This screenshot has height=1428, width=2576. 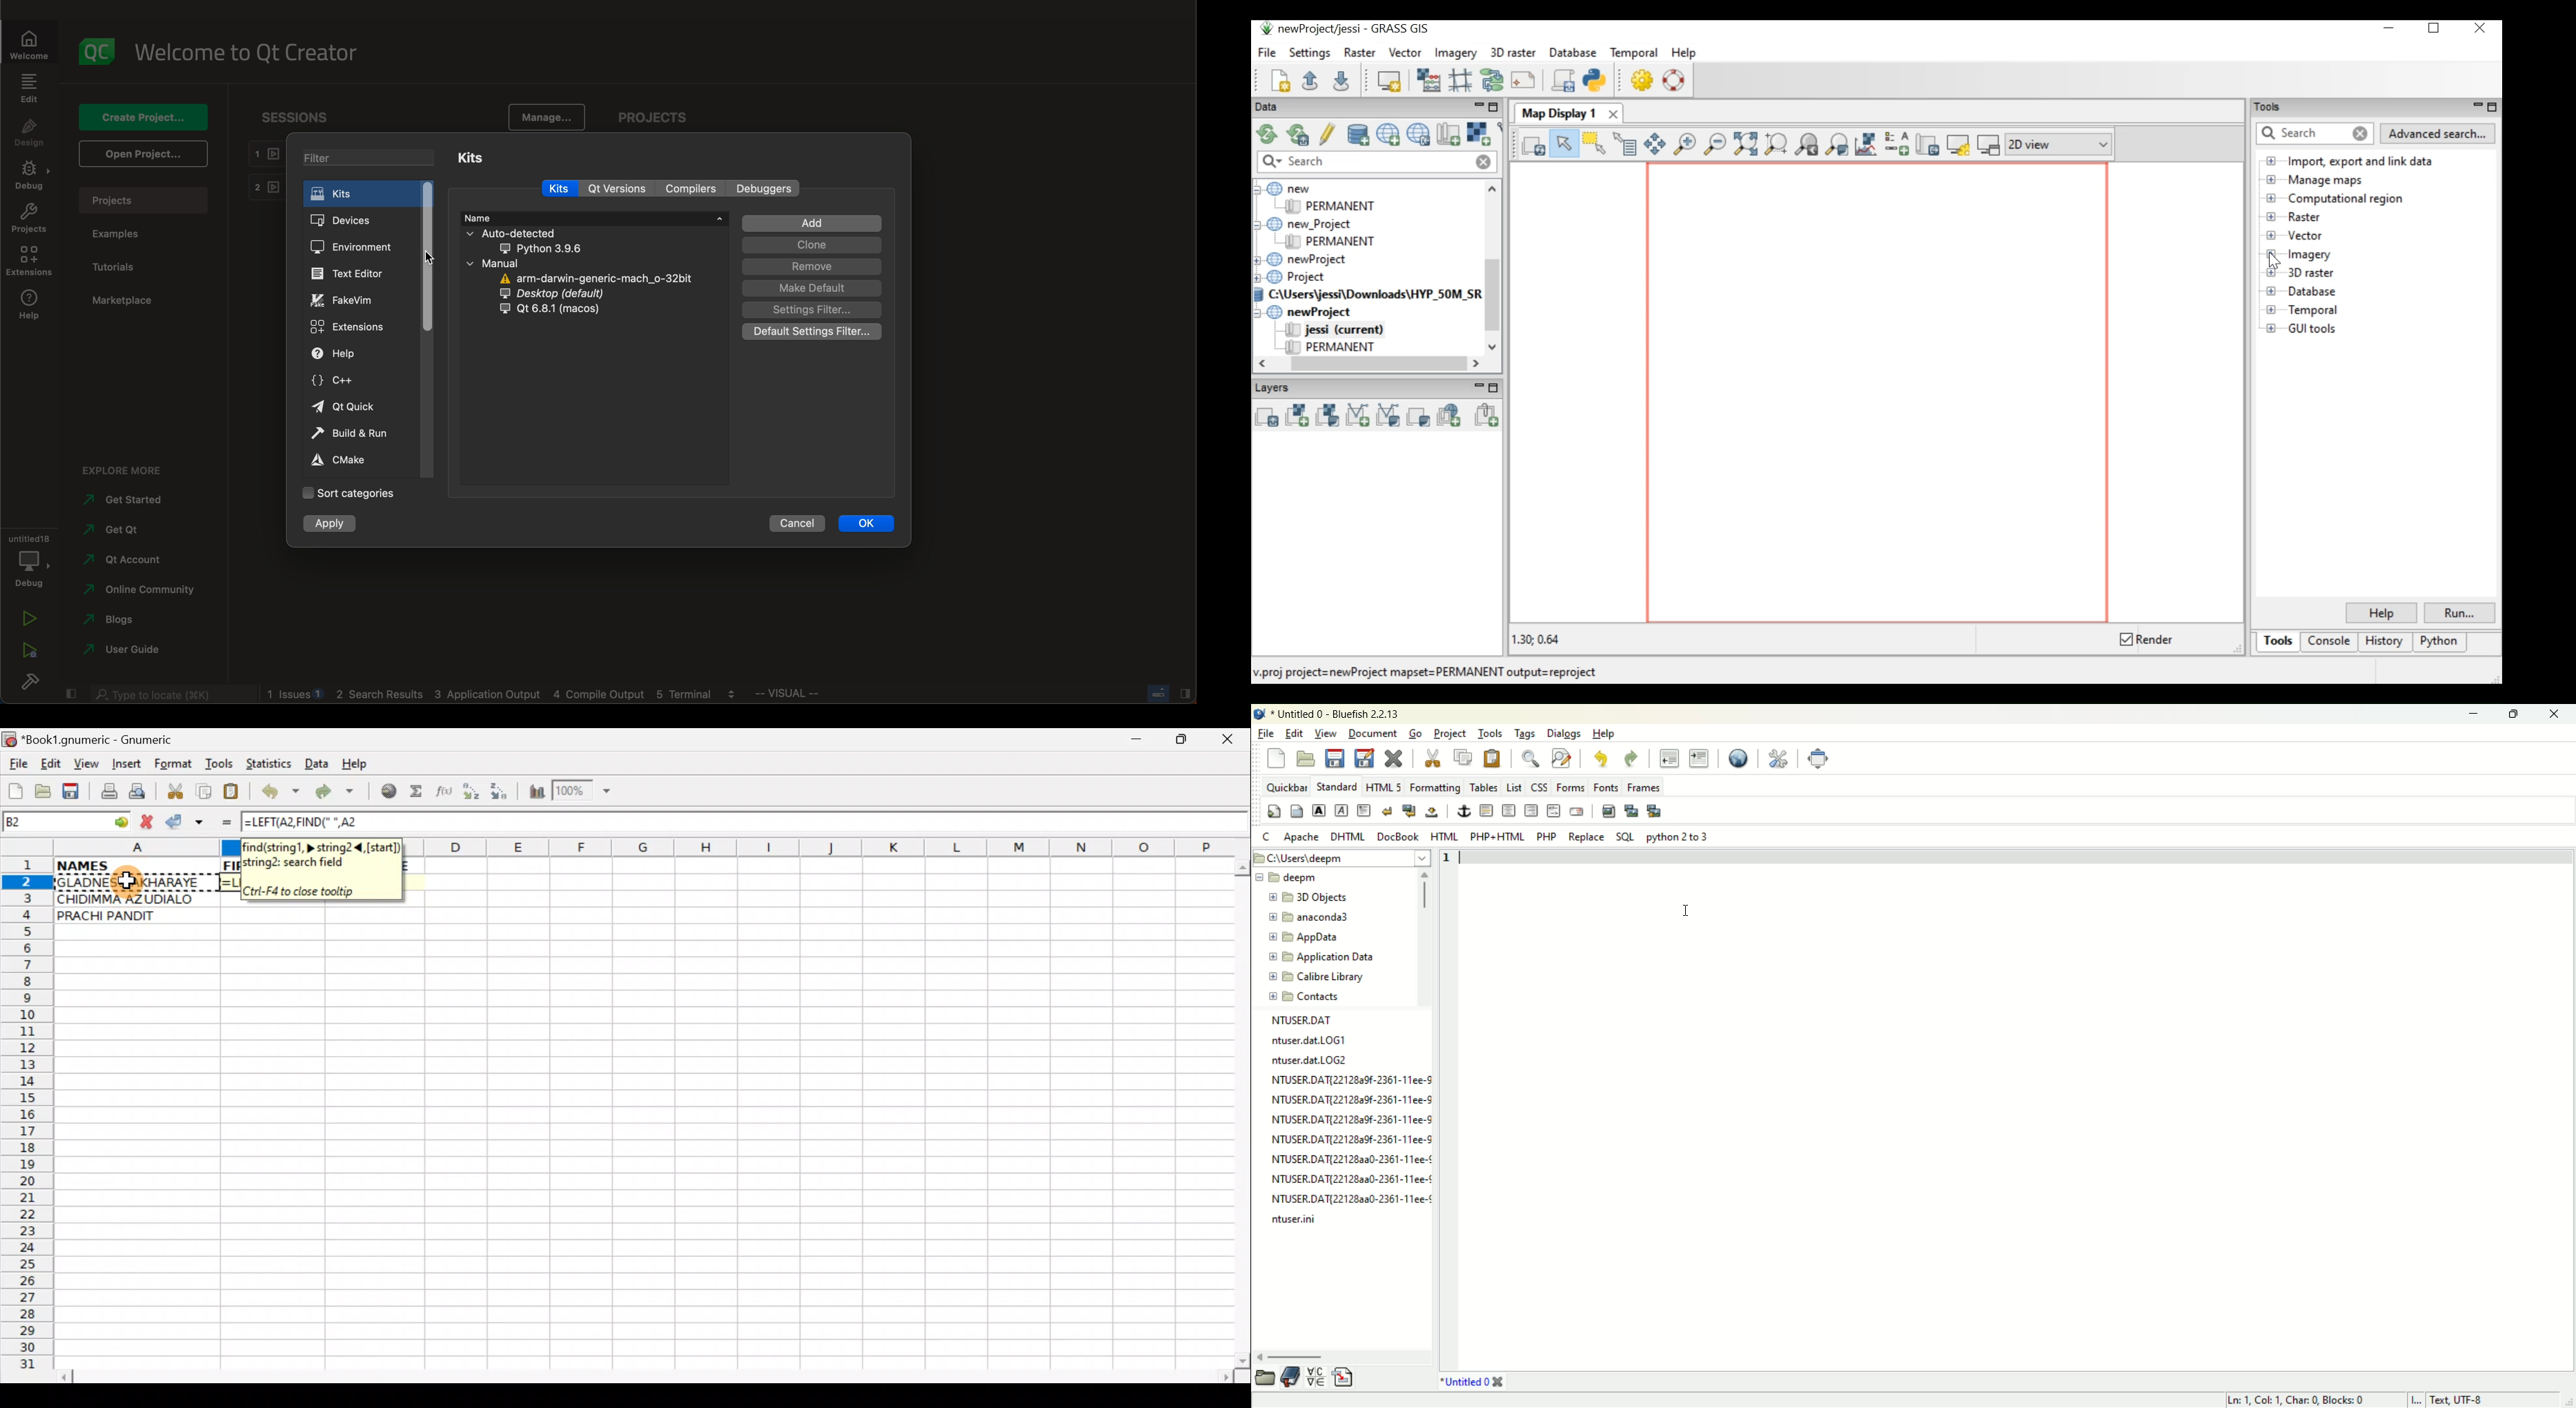 What do you see at coordinates (641, 1158) in the screenshot?
I see `Cells` at bounding box center [641, 1158].